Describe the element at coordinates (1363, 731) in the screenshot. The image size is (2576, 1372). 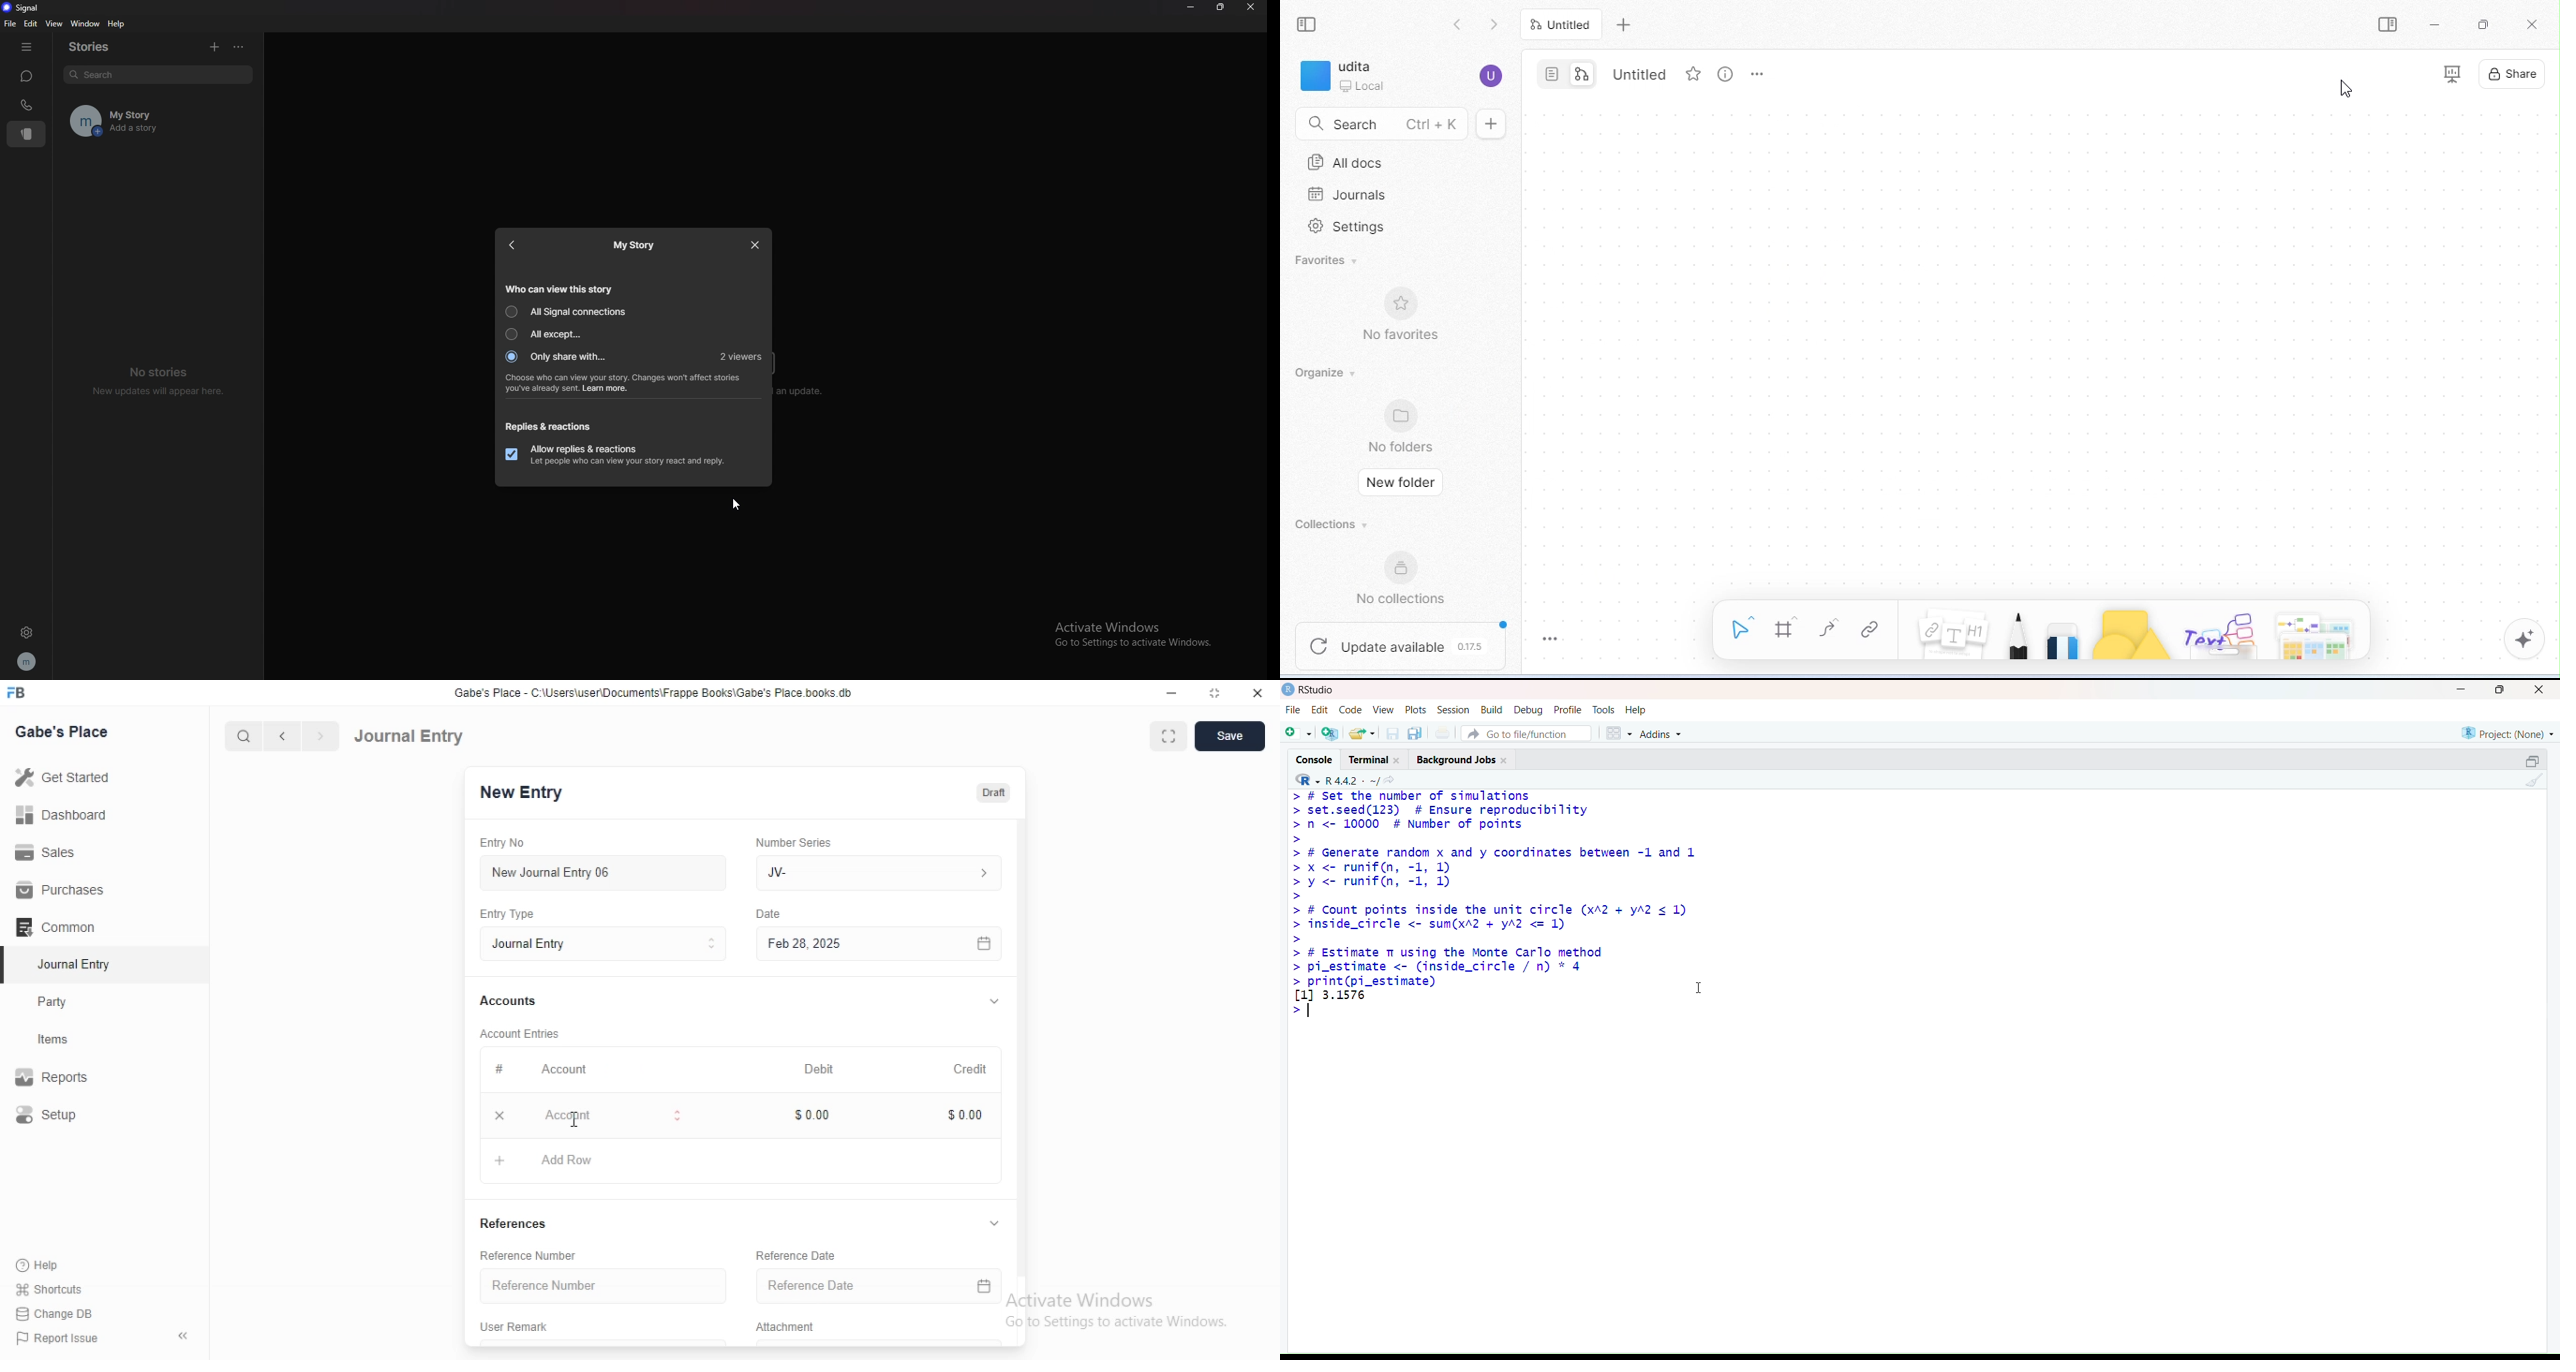
I see `Open an existing file (Ctrl + O)` at that location.